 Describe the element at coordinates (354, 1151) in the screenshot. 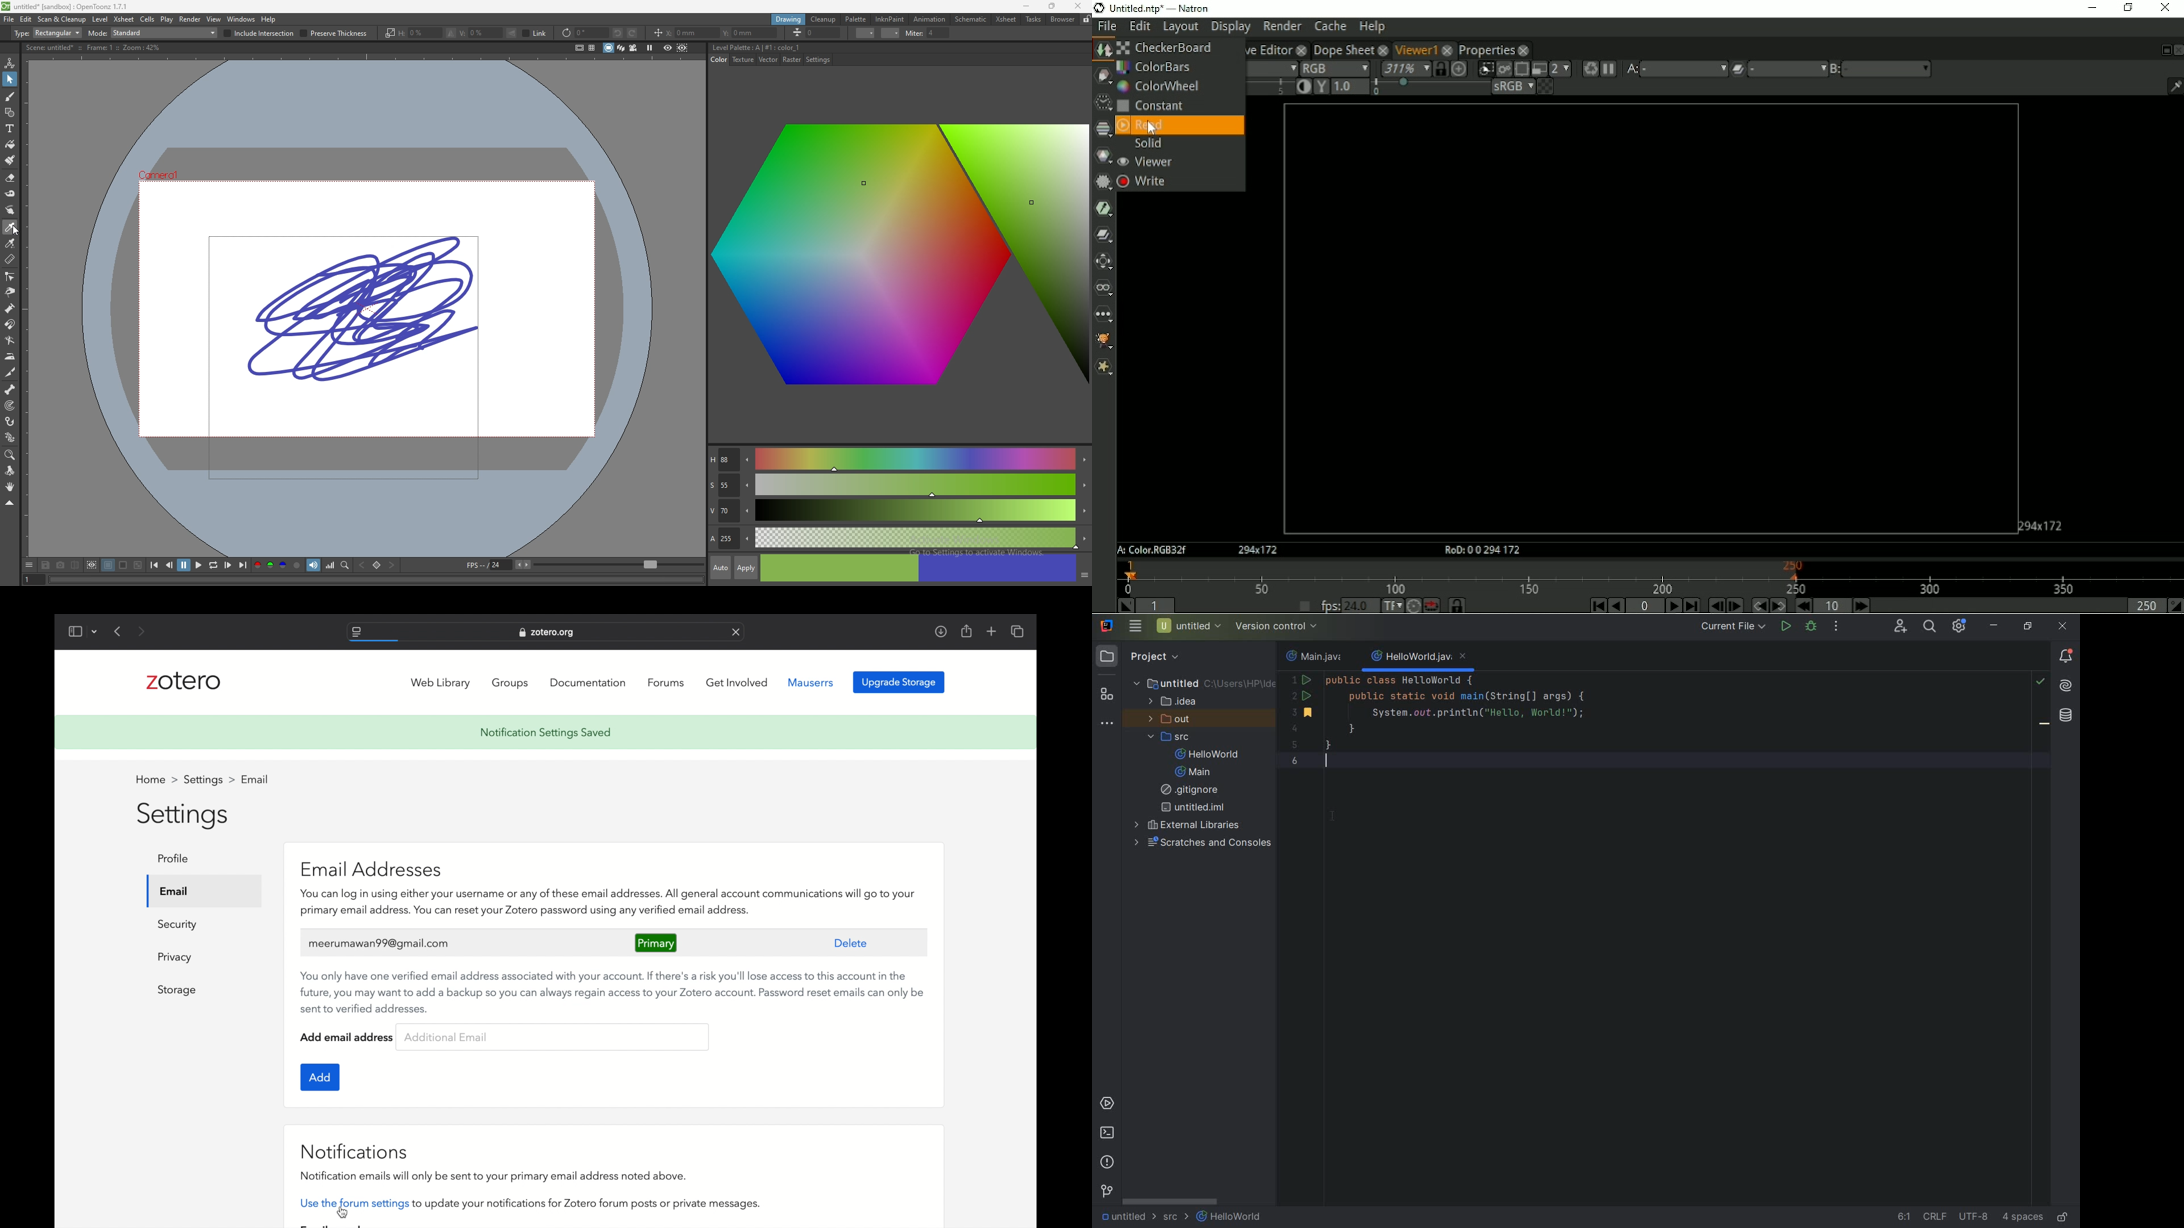

I see `notifications ` at that location.